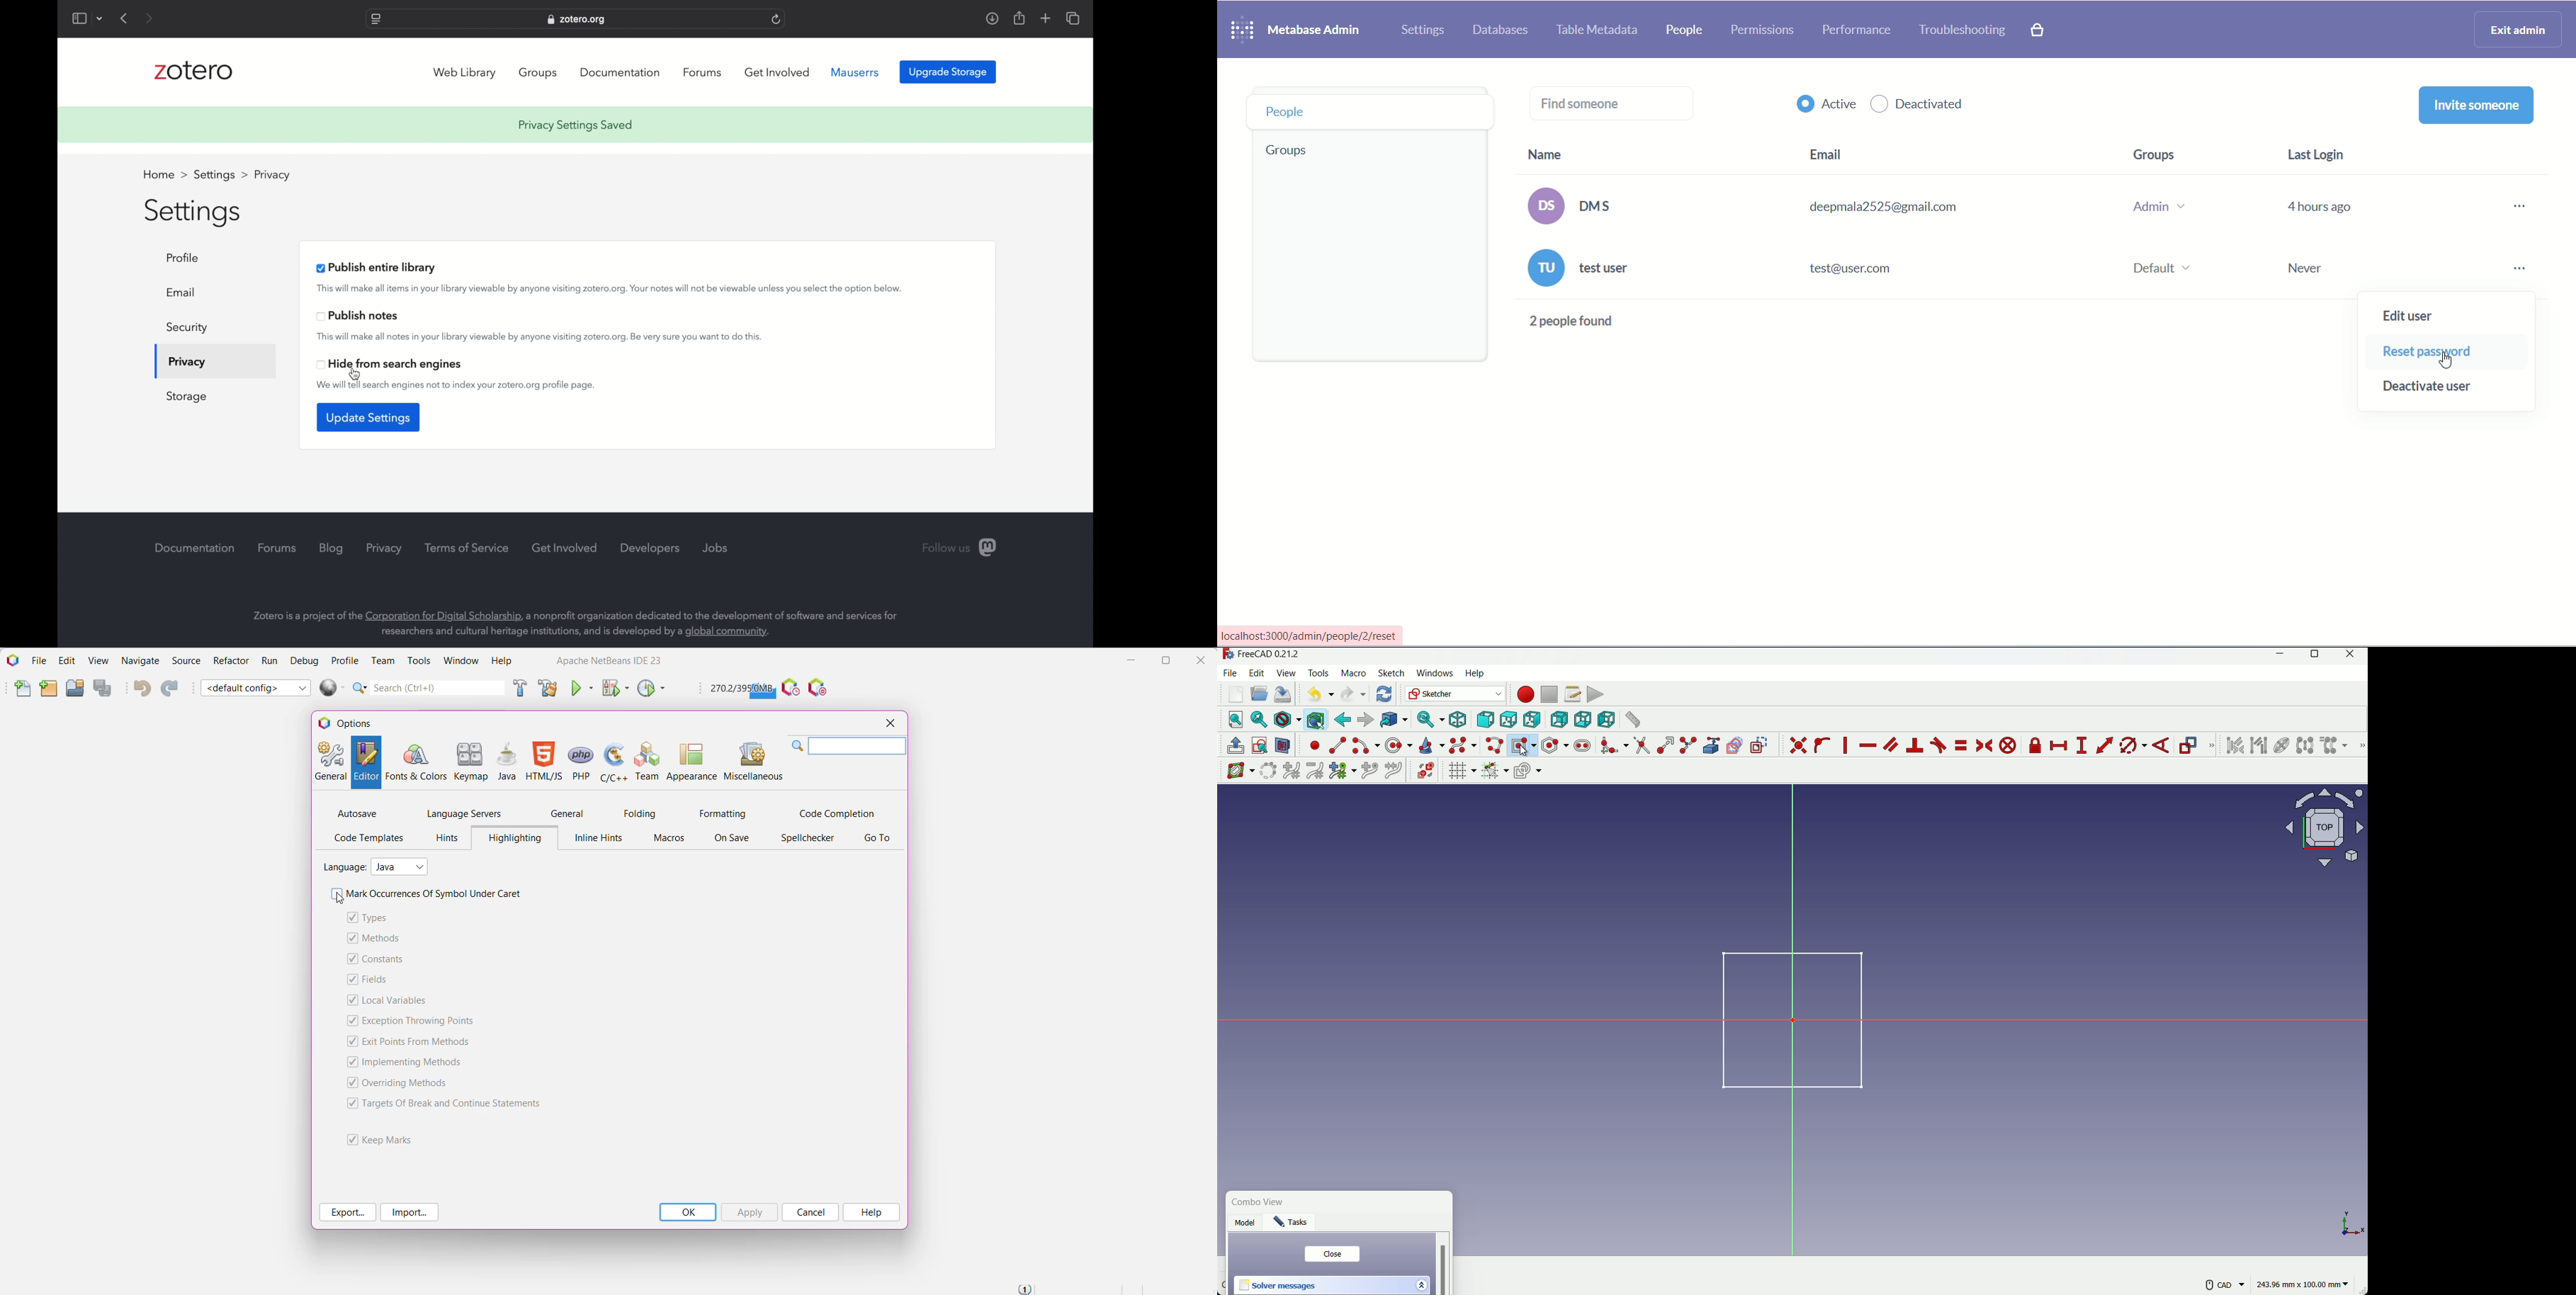 The image size is (2576, 1316). What do you see at coordinates (2130, 748) in the screenshot?
I see `constraint arc or circle` at bounding box center [2130, 748].